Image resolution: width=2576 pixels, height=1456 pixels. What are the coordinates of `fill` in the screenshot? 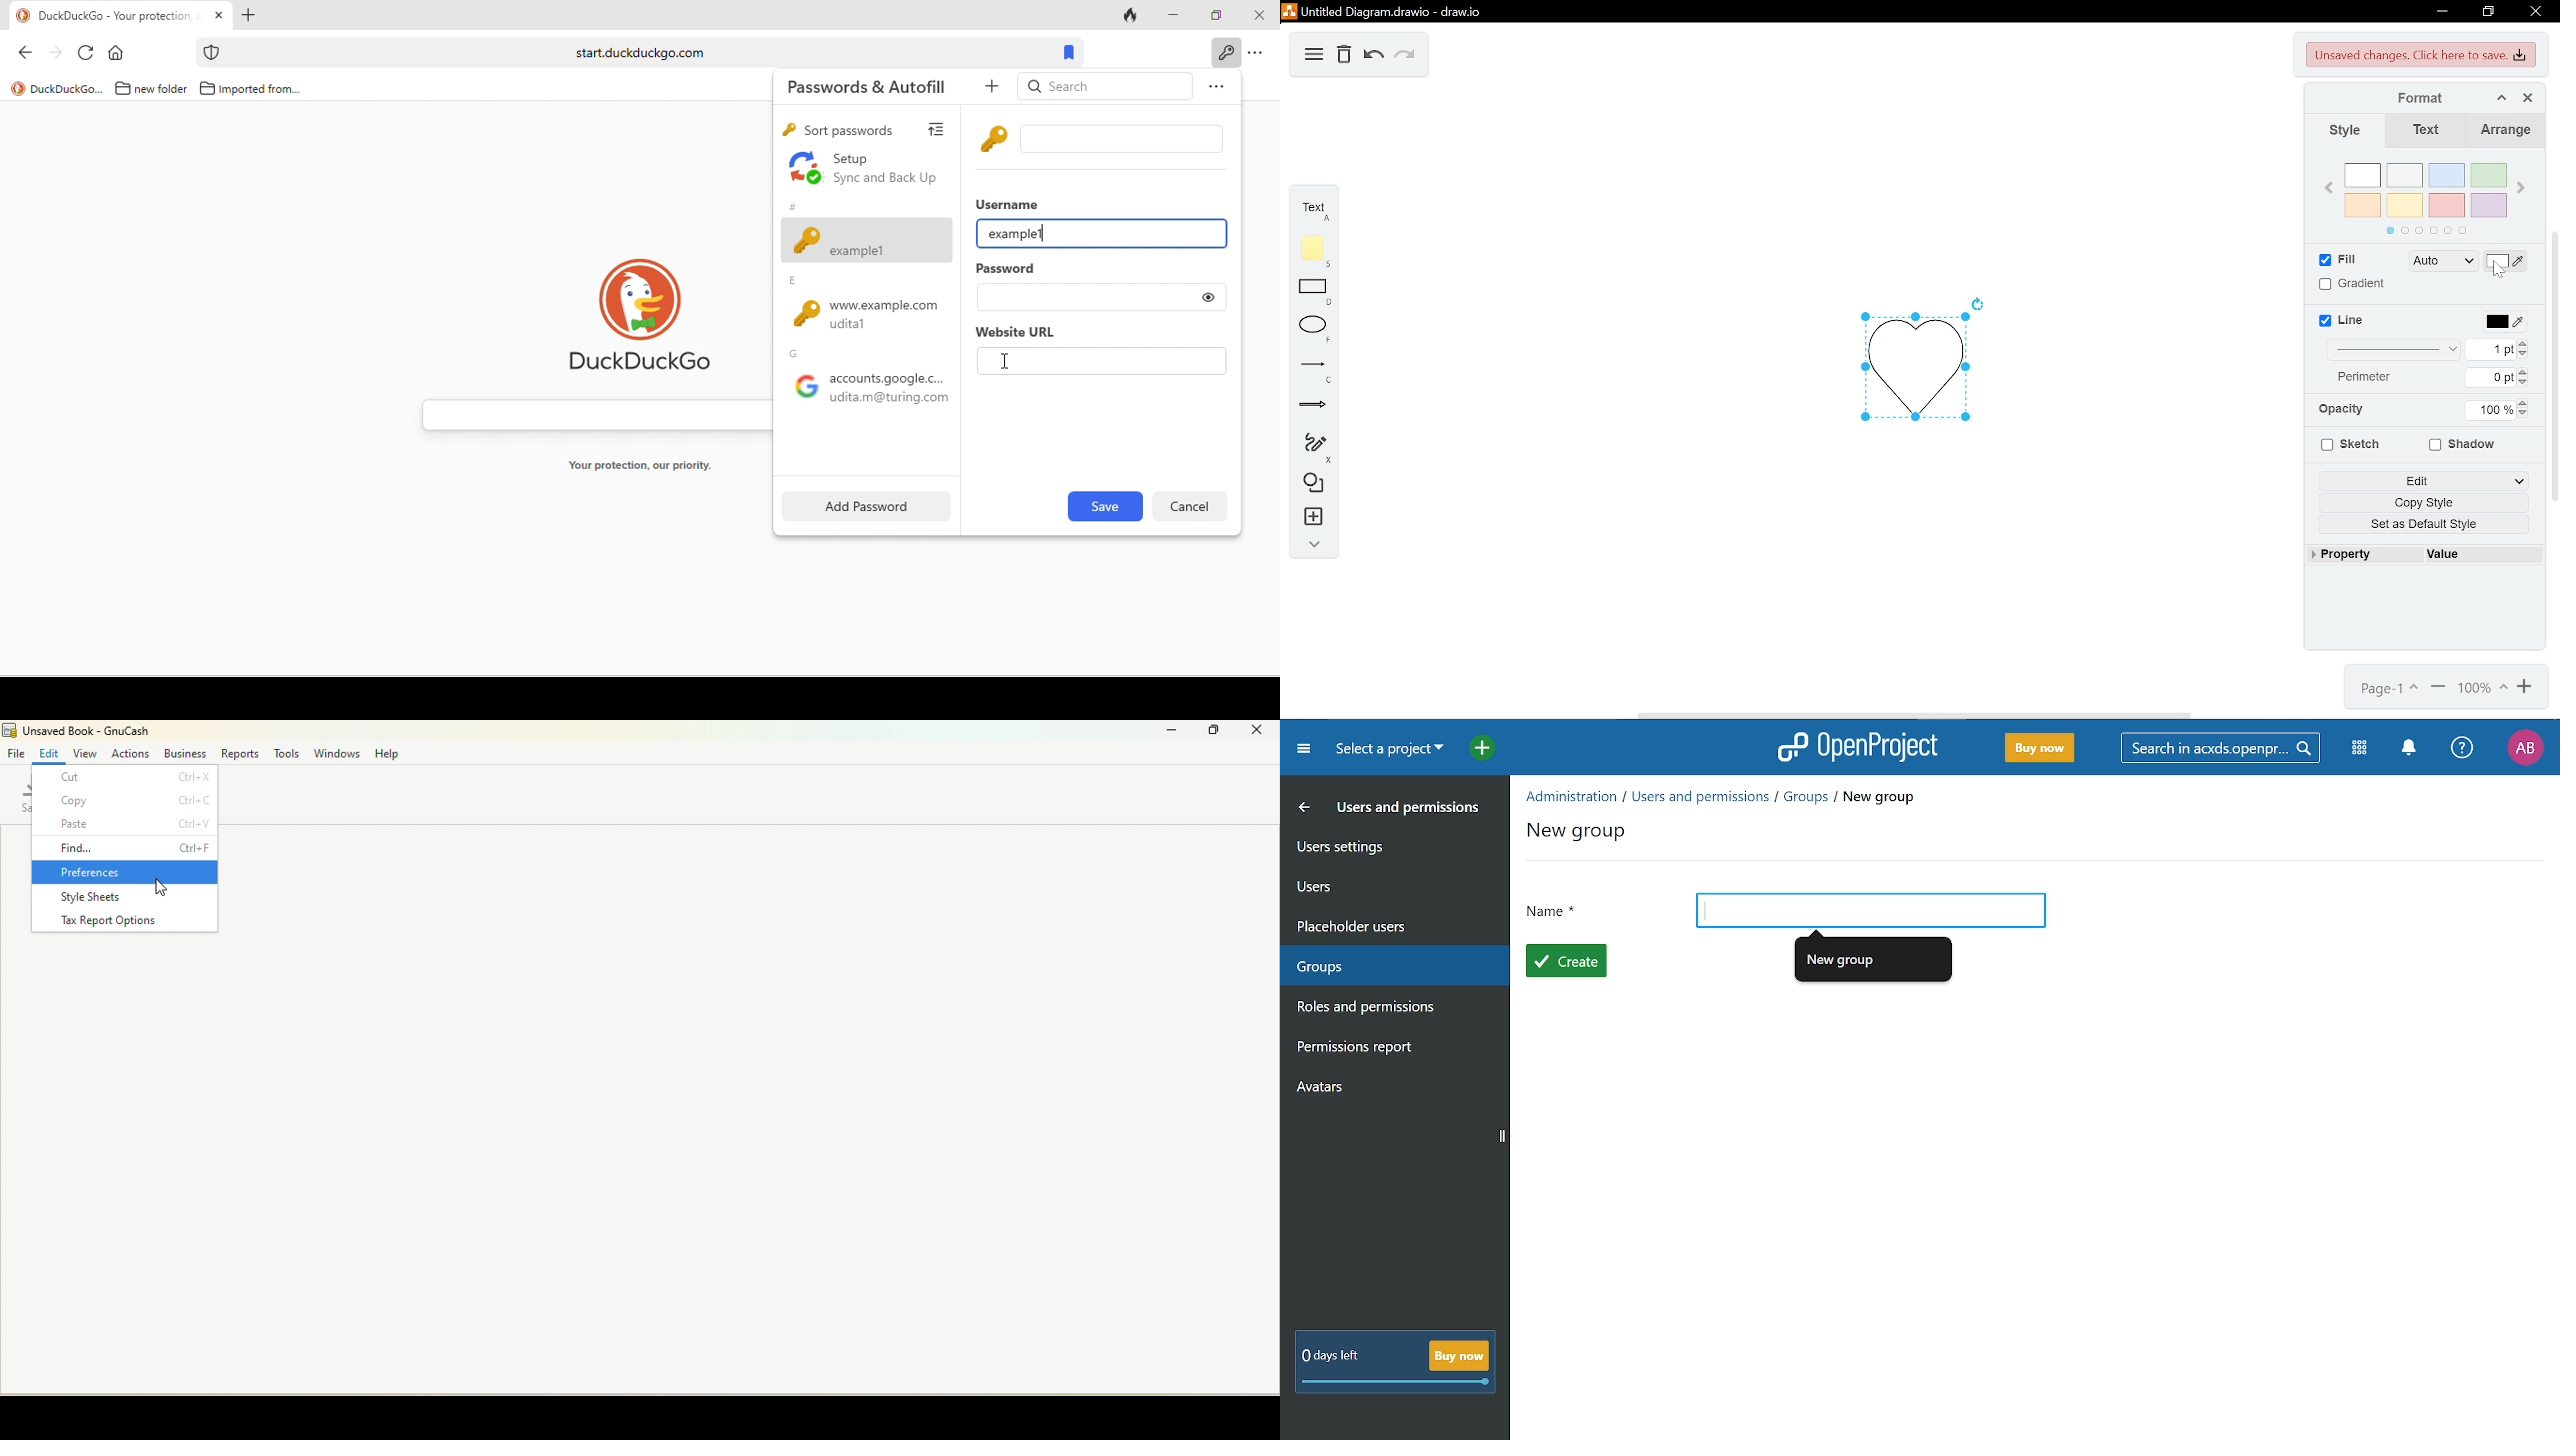 It's located at (2333, 261).